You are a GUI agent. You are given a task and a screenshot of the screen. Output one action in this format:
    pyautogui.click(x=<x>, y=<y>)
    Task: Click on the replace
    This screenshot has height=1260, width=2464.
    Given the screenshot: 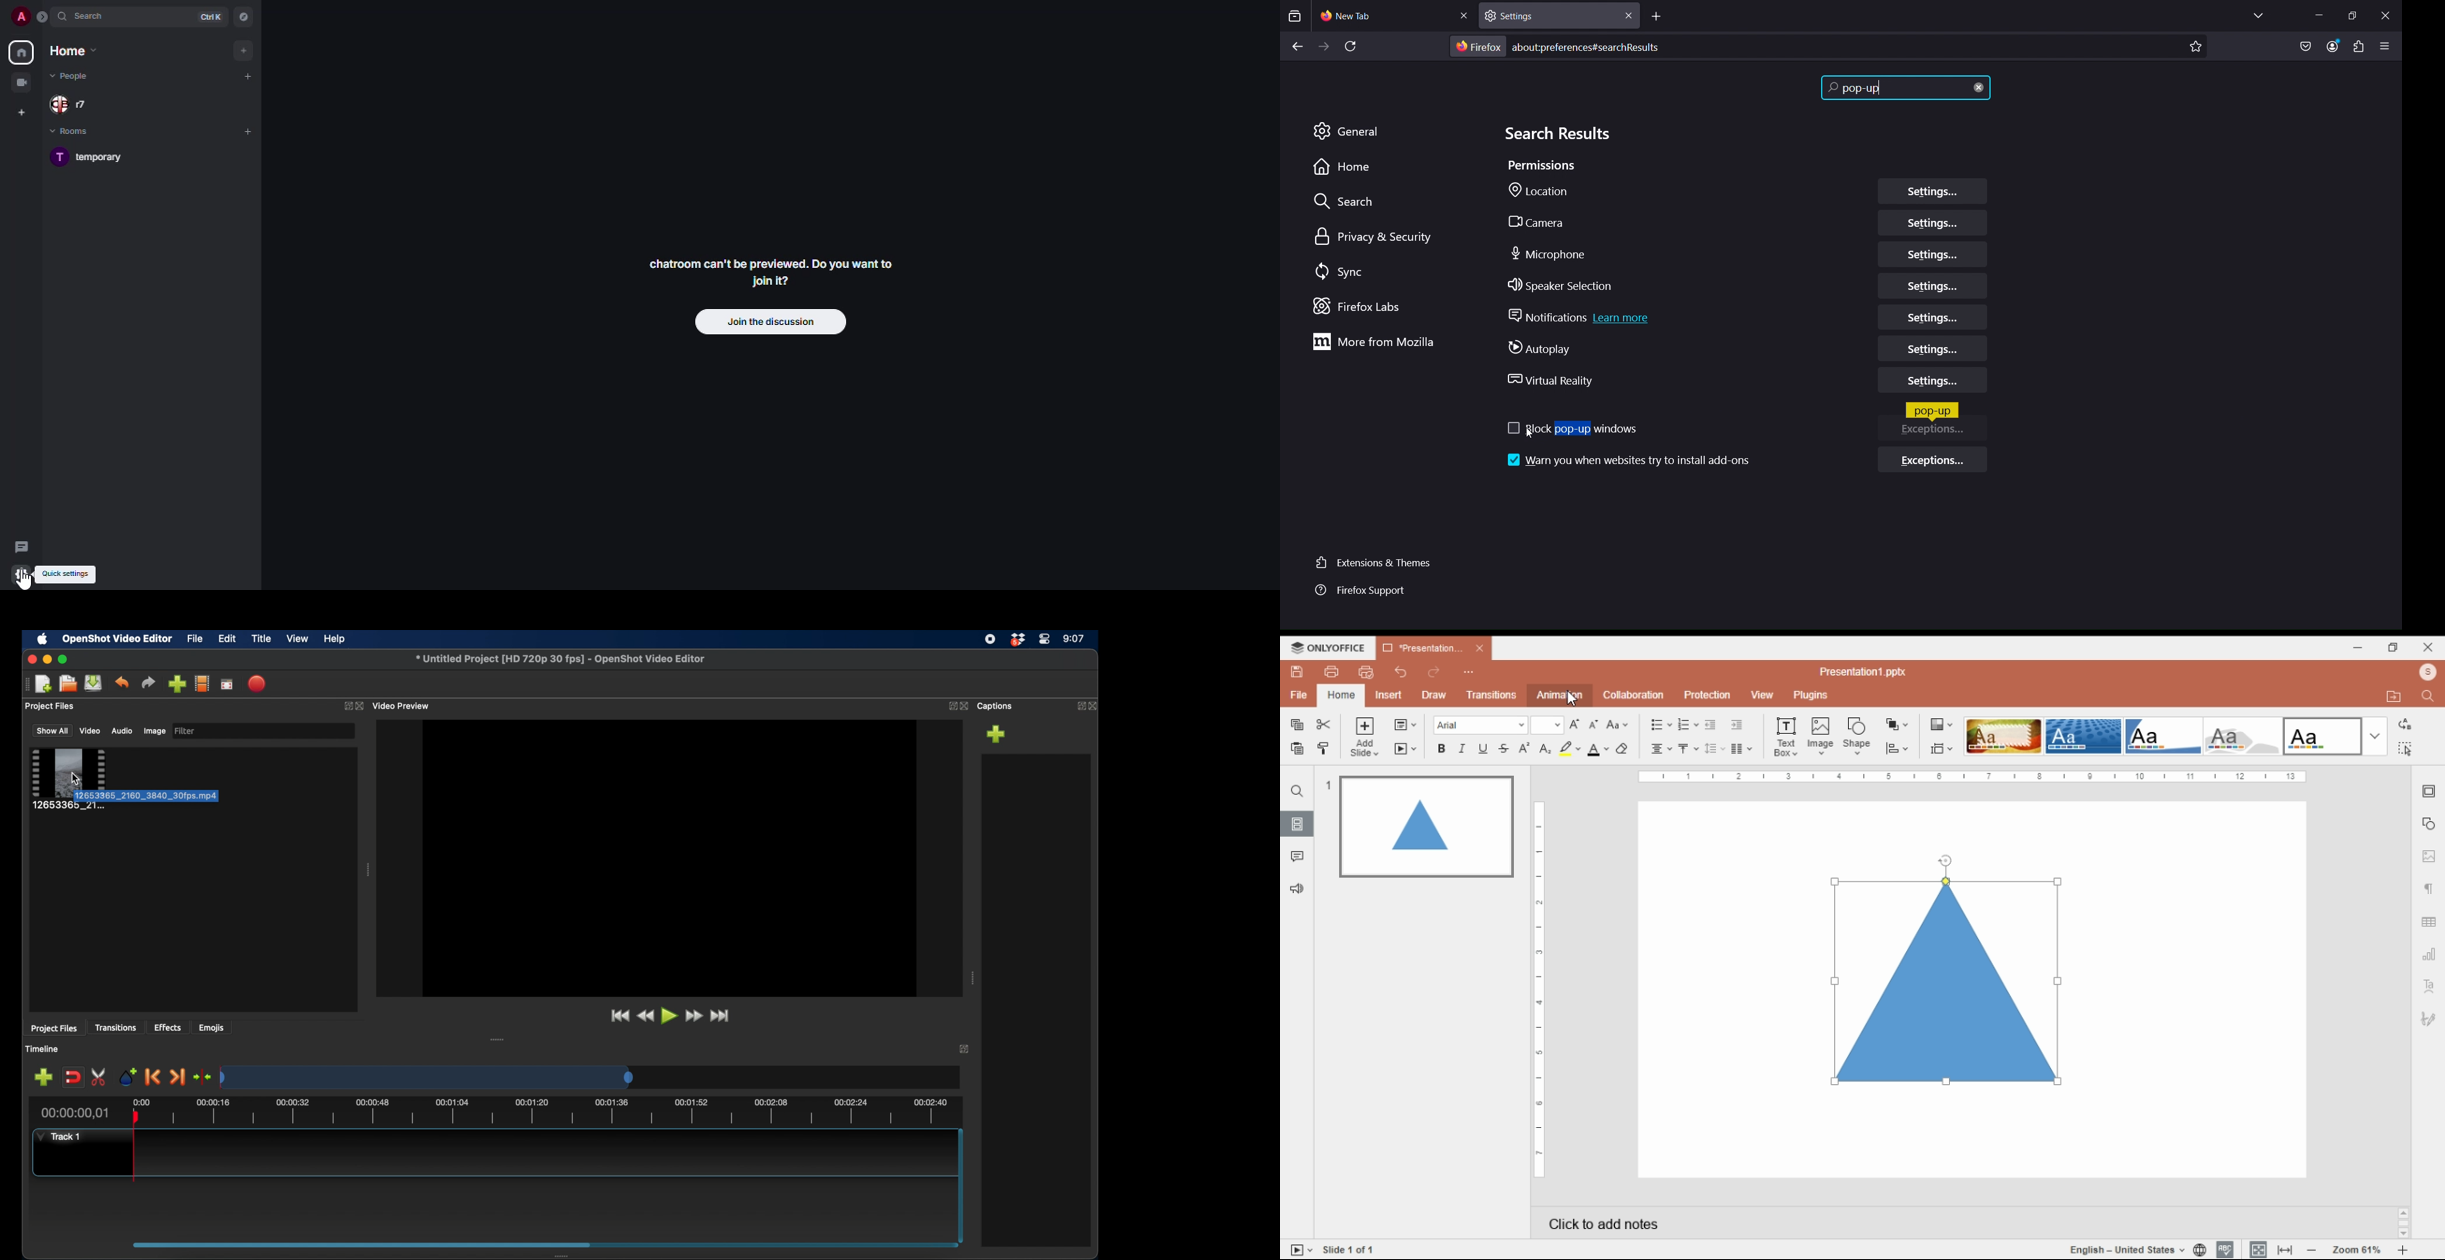 What is the action you would take?
    pyautogui.click(x=2404, y=724)
    